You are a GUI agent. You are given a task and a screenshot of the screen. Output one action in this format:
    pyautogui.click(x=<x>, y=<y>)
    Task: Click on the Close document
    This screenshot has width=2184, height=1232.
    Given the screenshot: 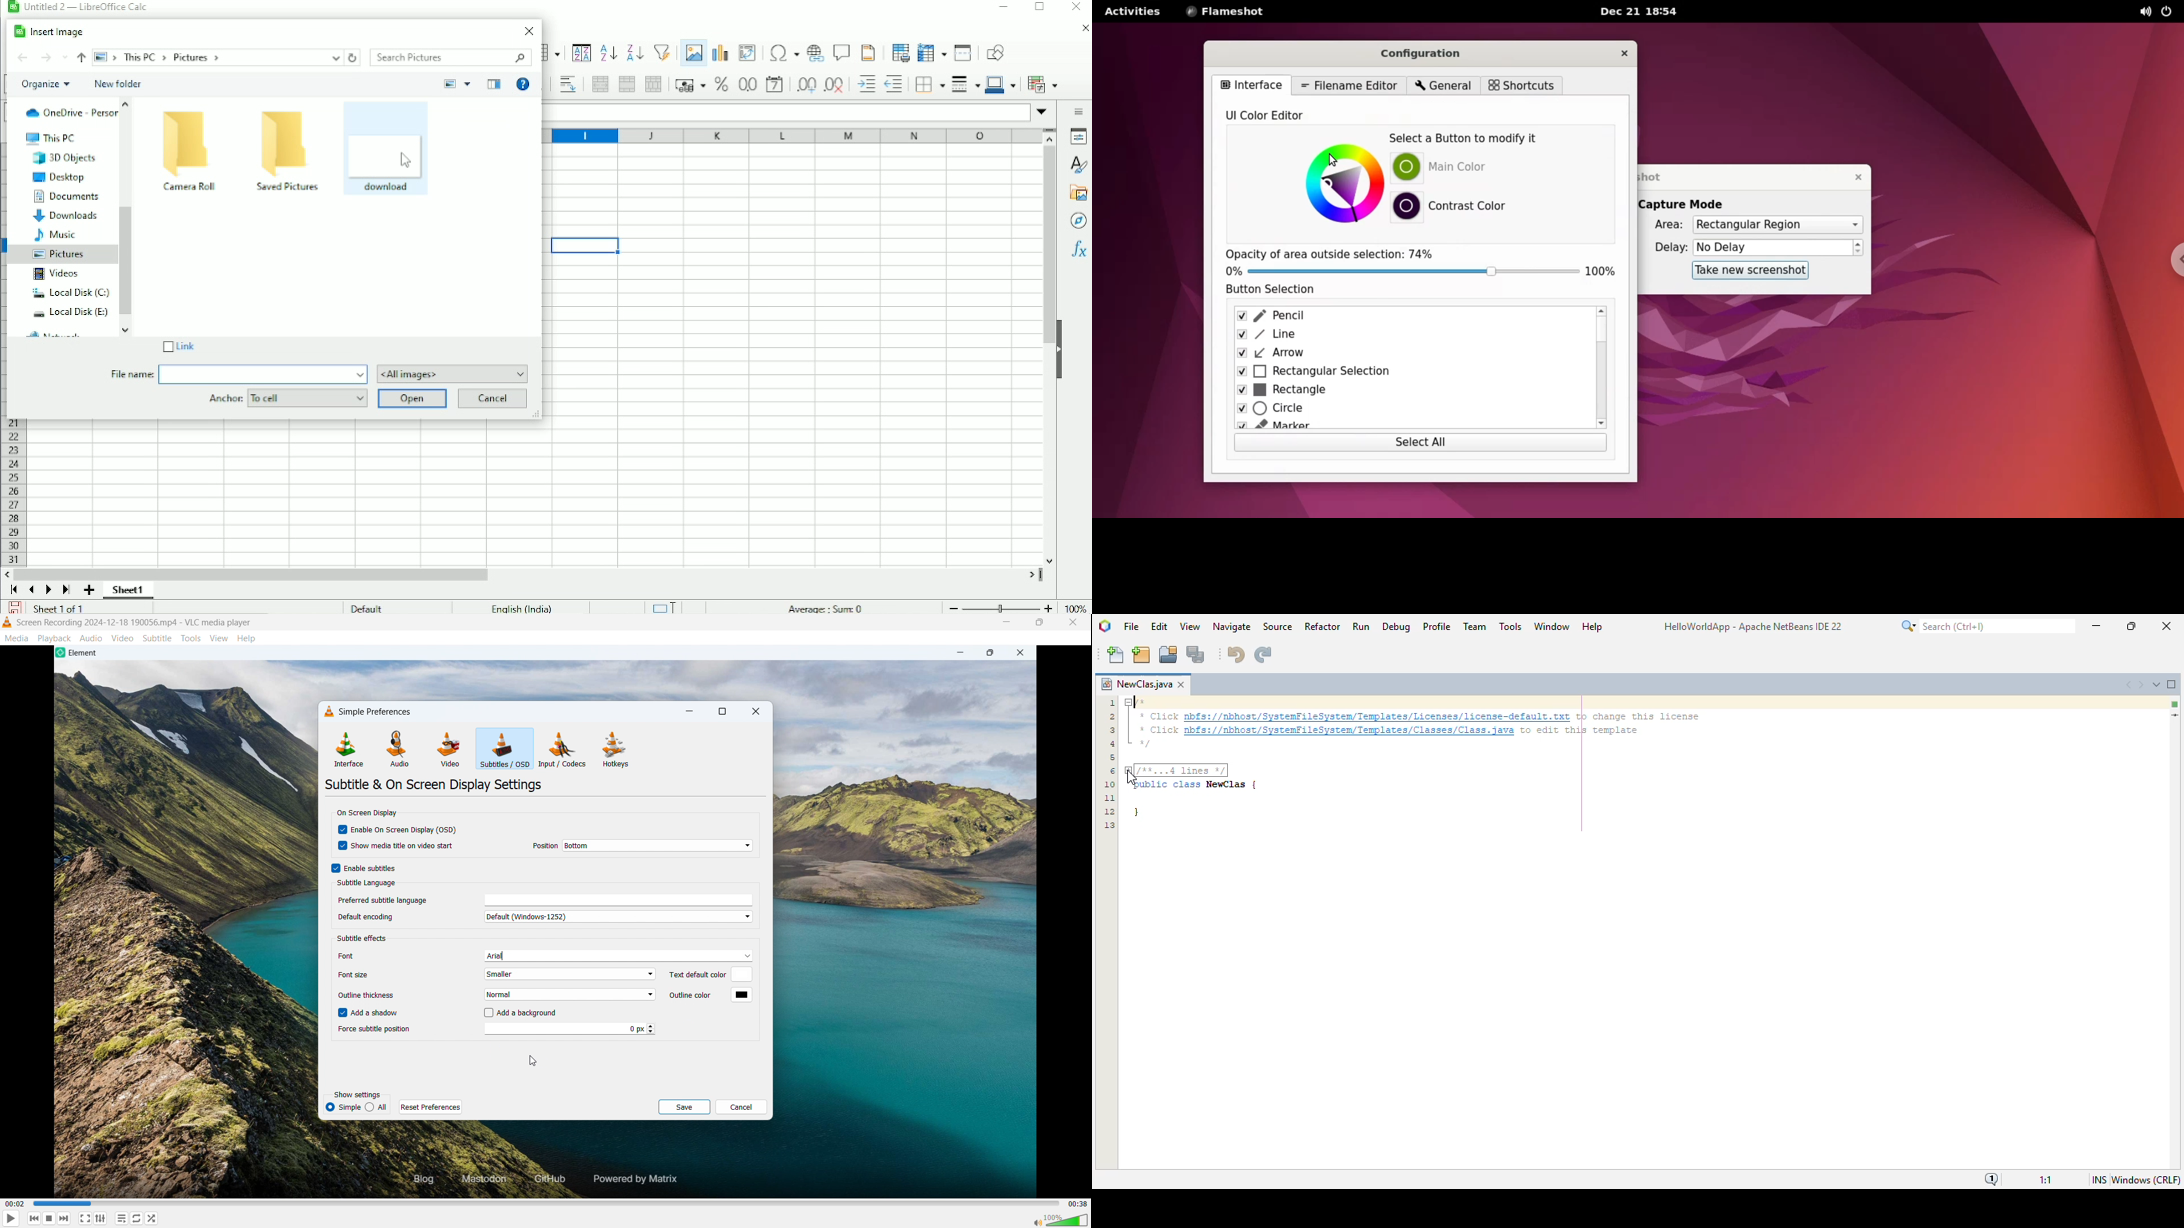 What is the action you would take?
    pyautogui.click(x=1081, y=29)
    